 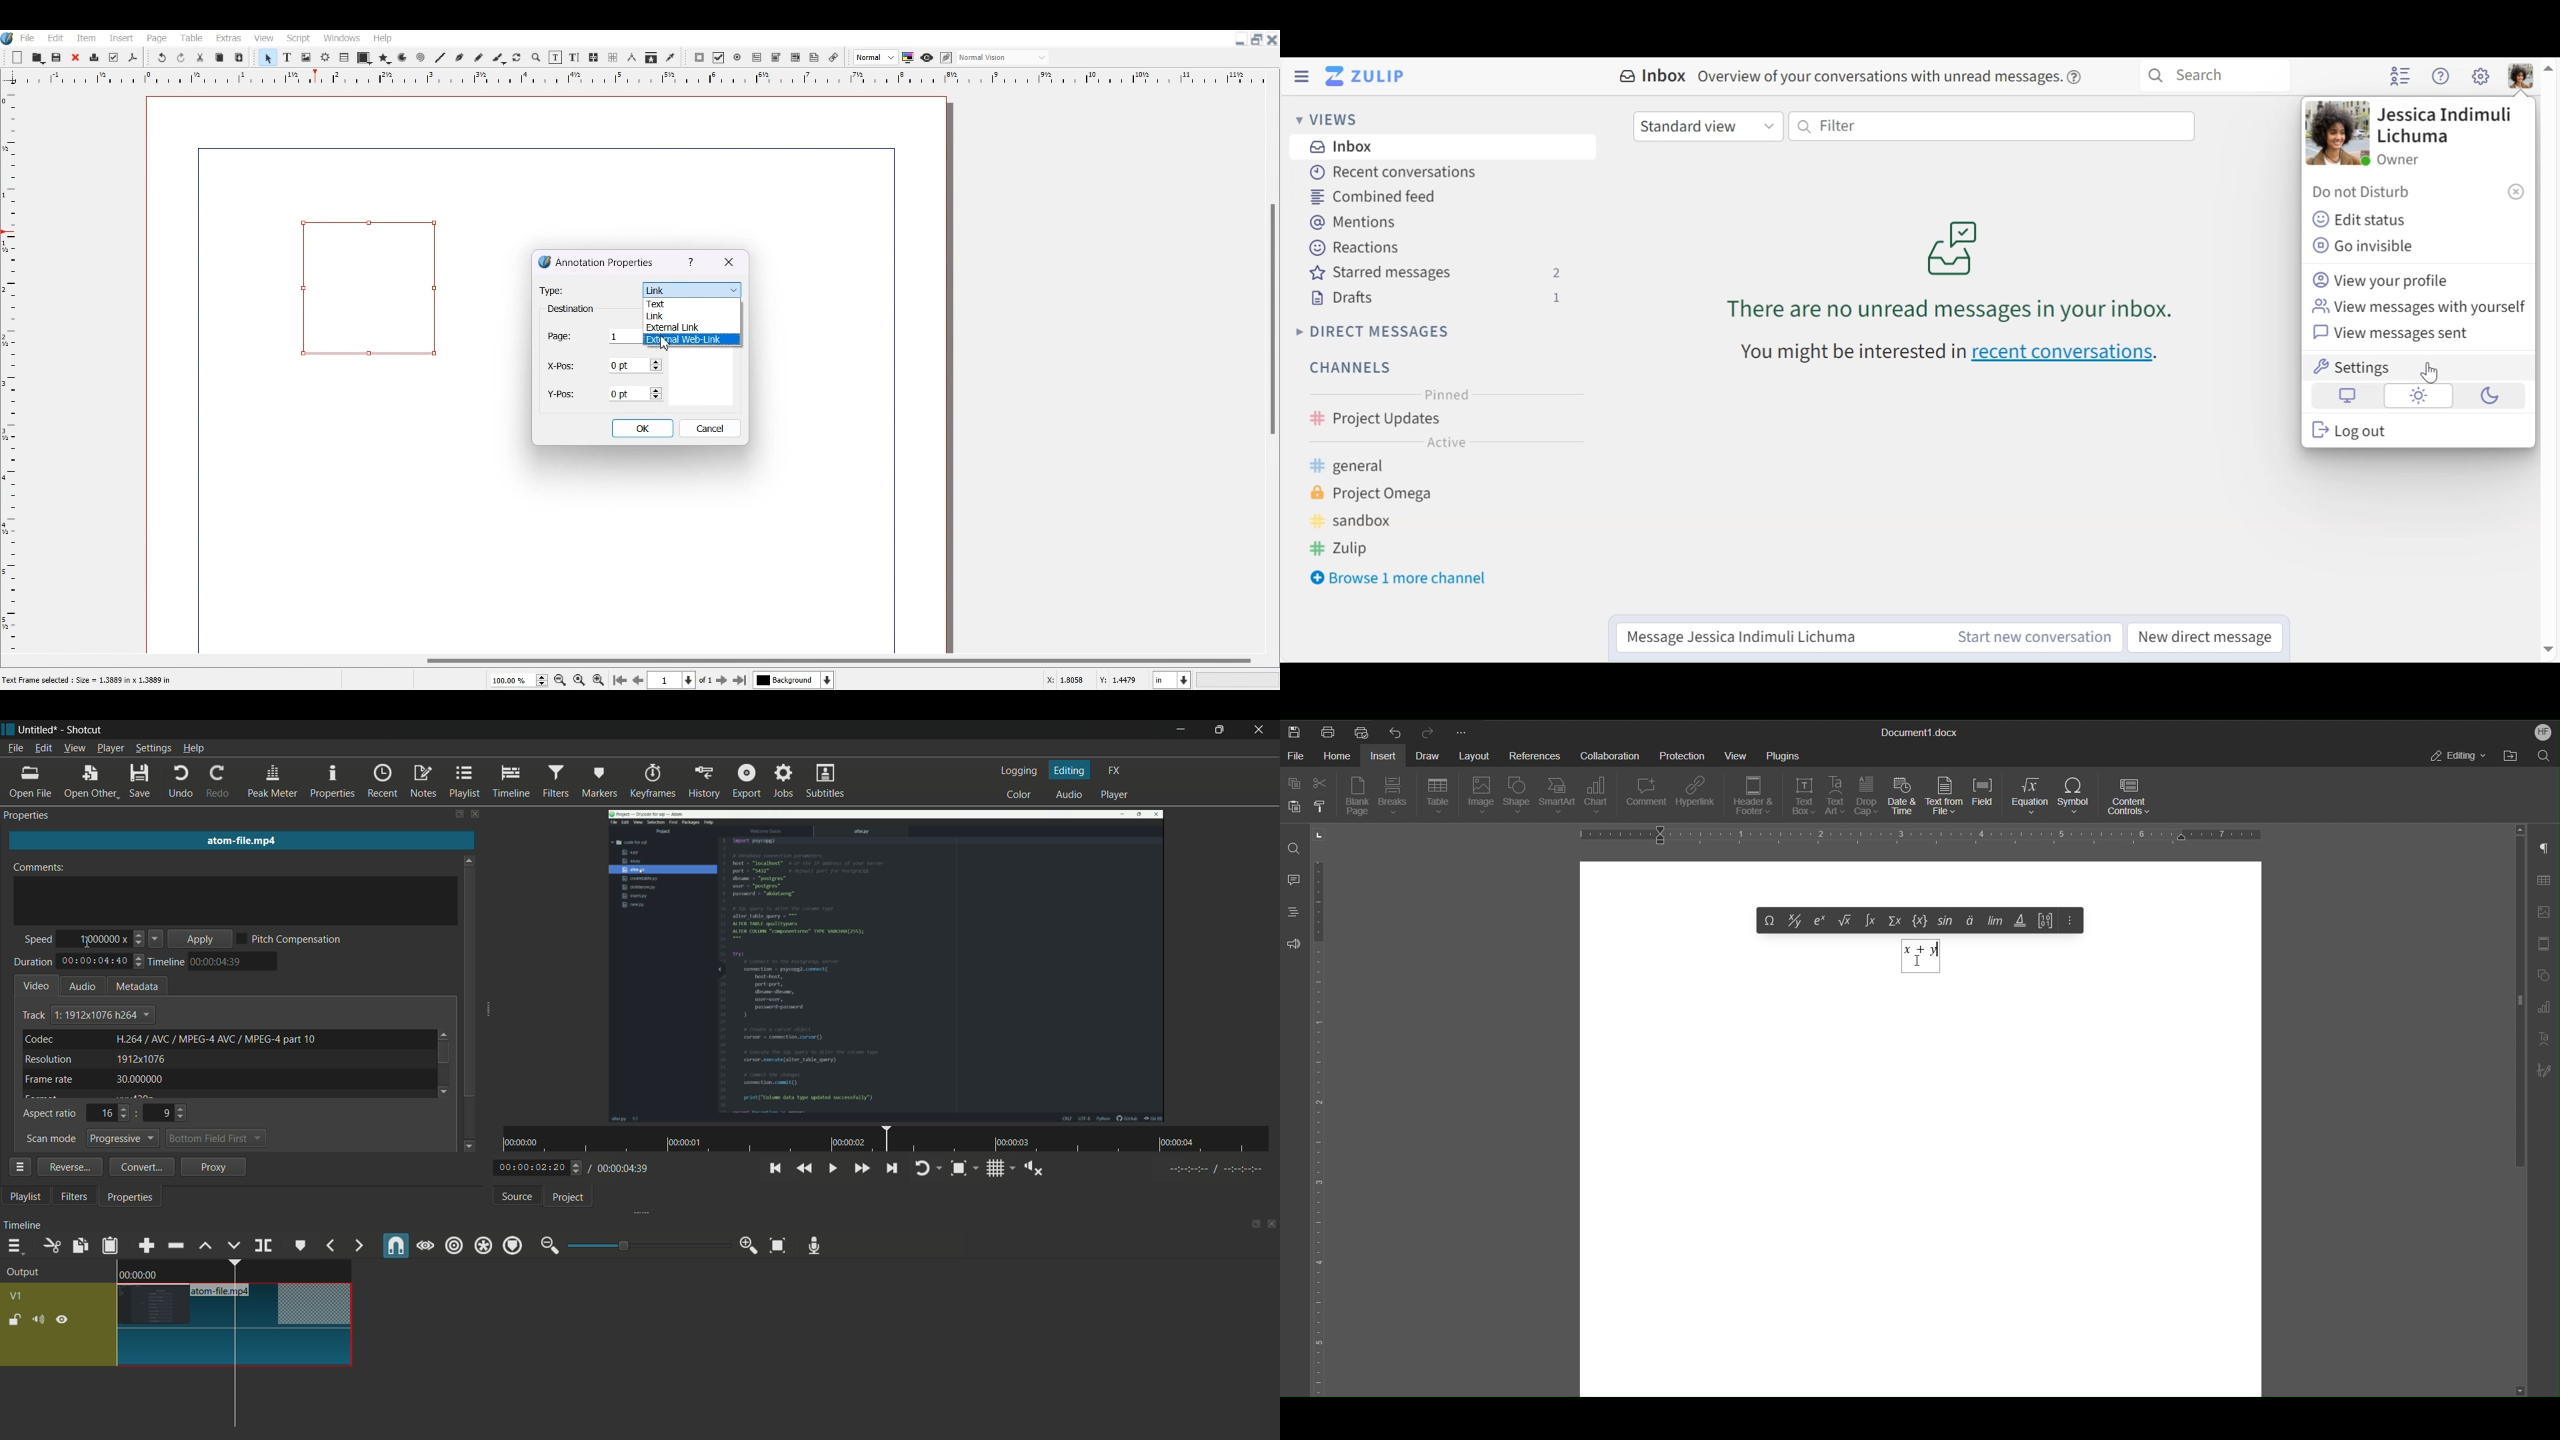 I want to click on Editing, so click(x=2454, y=757).